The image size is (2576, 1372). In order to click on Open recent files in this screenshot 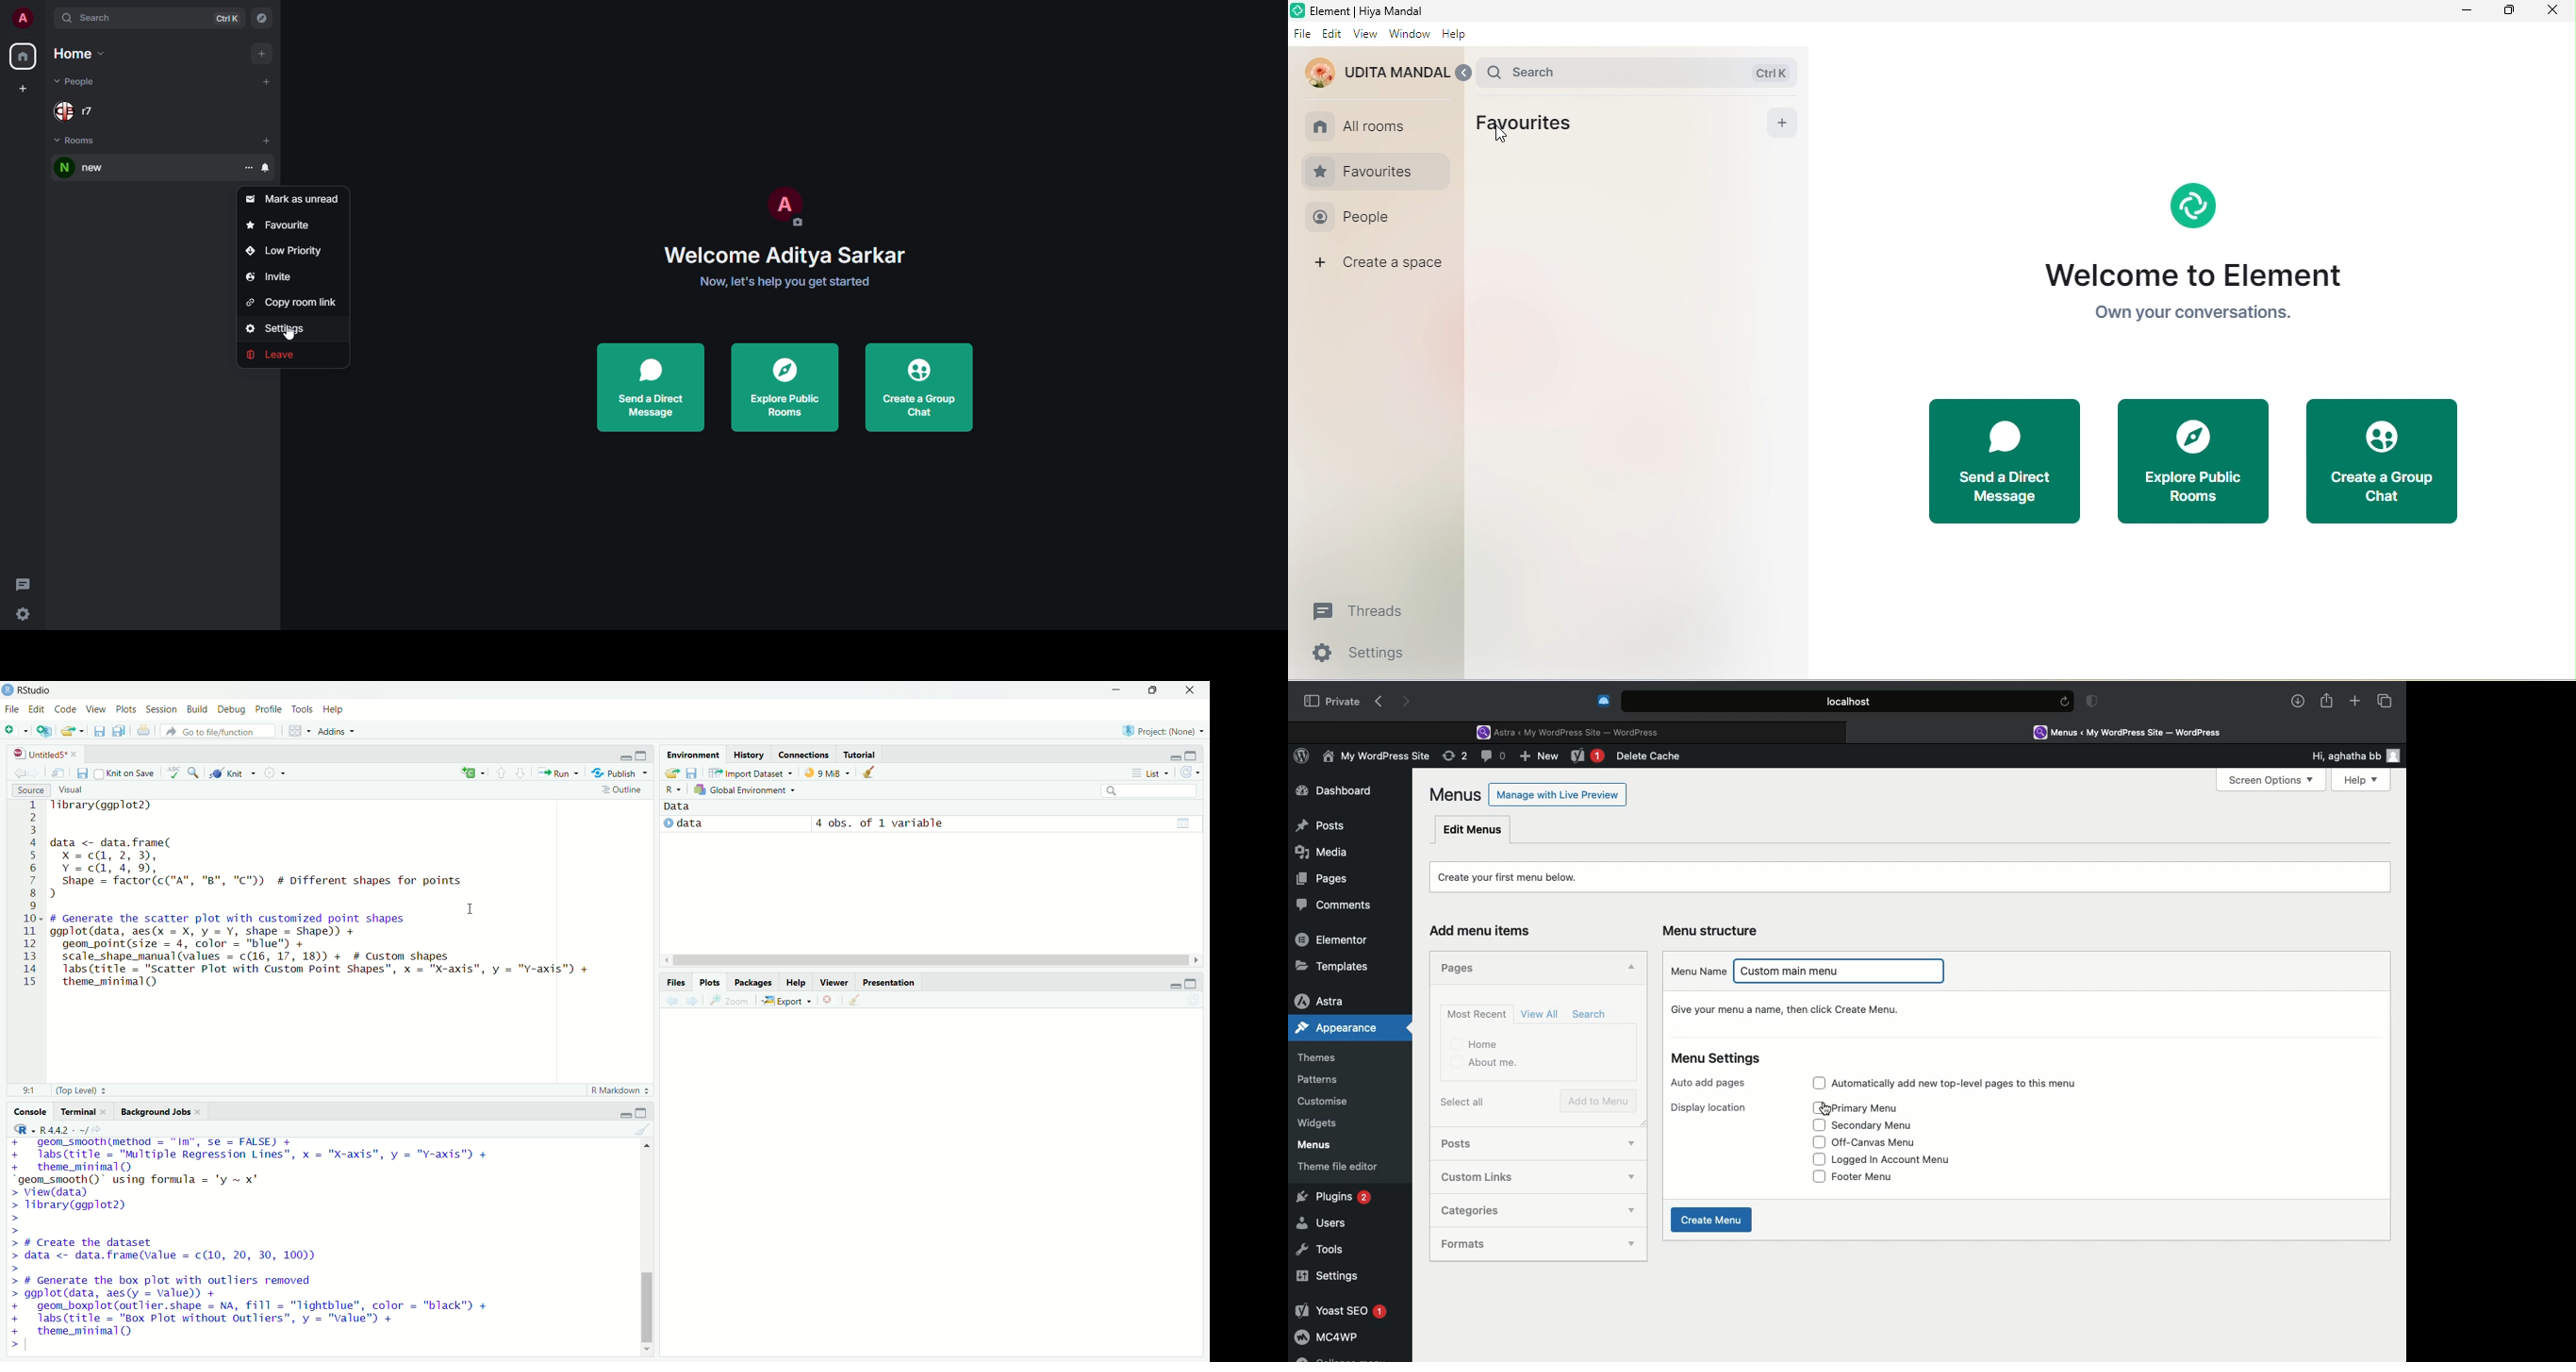, I will do `click(82, 731)`.